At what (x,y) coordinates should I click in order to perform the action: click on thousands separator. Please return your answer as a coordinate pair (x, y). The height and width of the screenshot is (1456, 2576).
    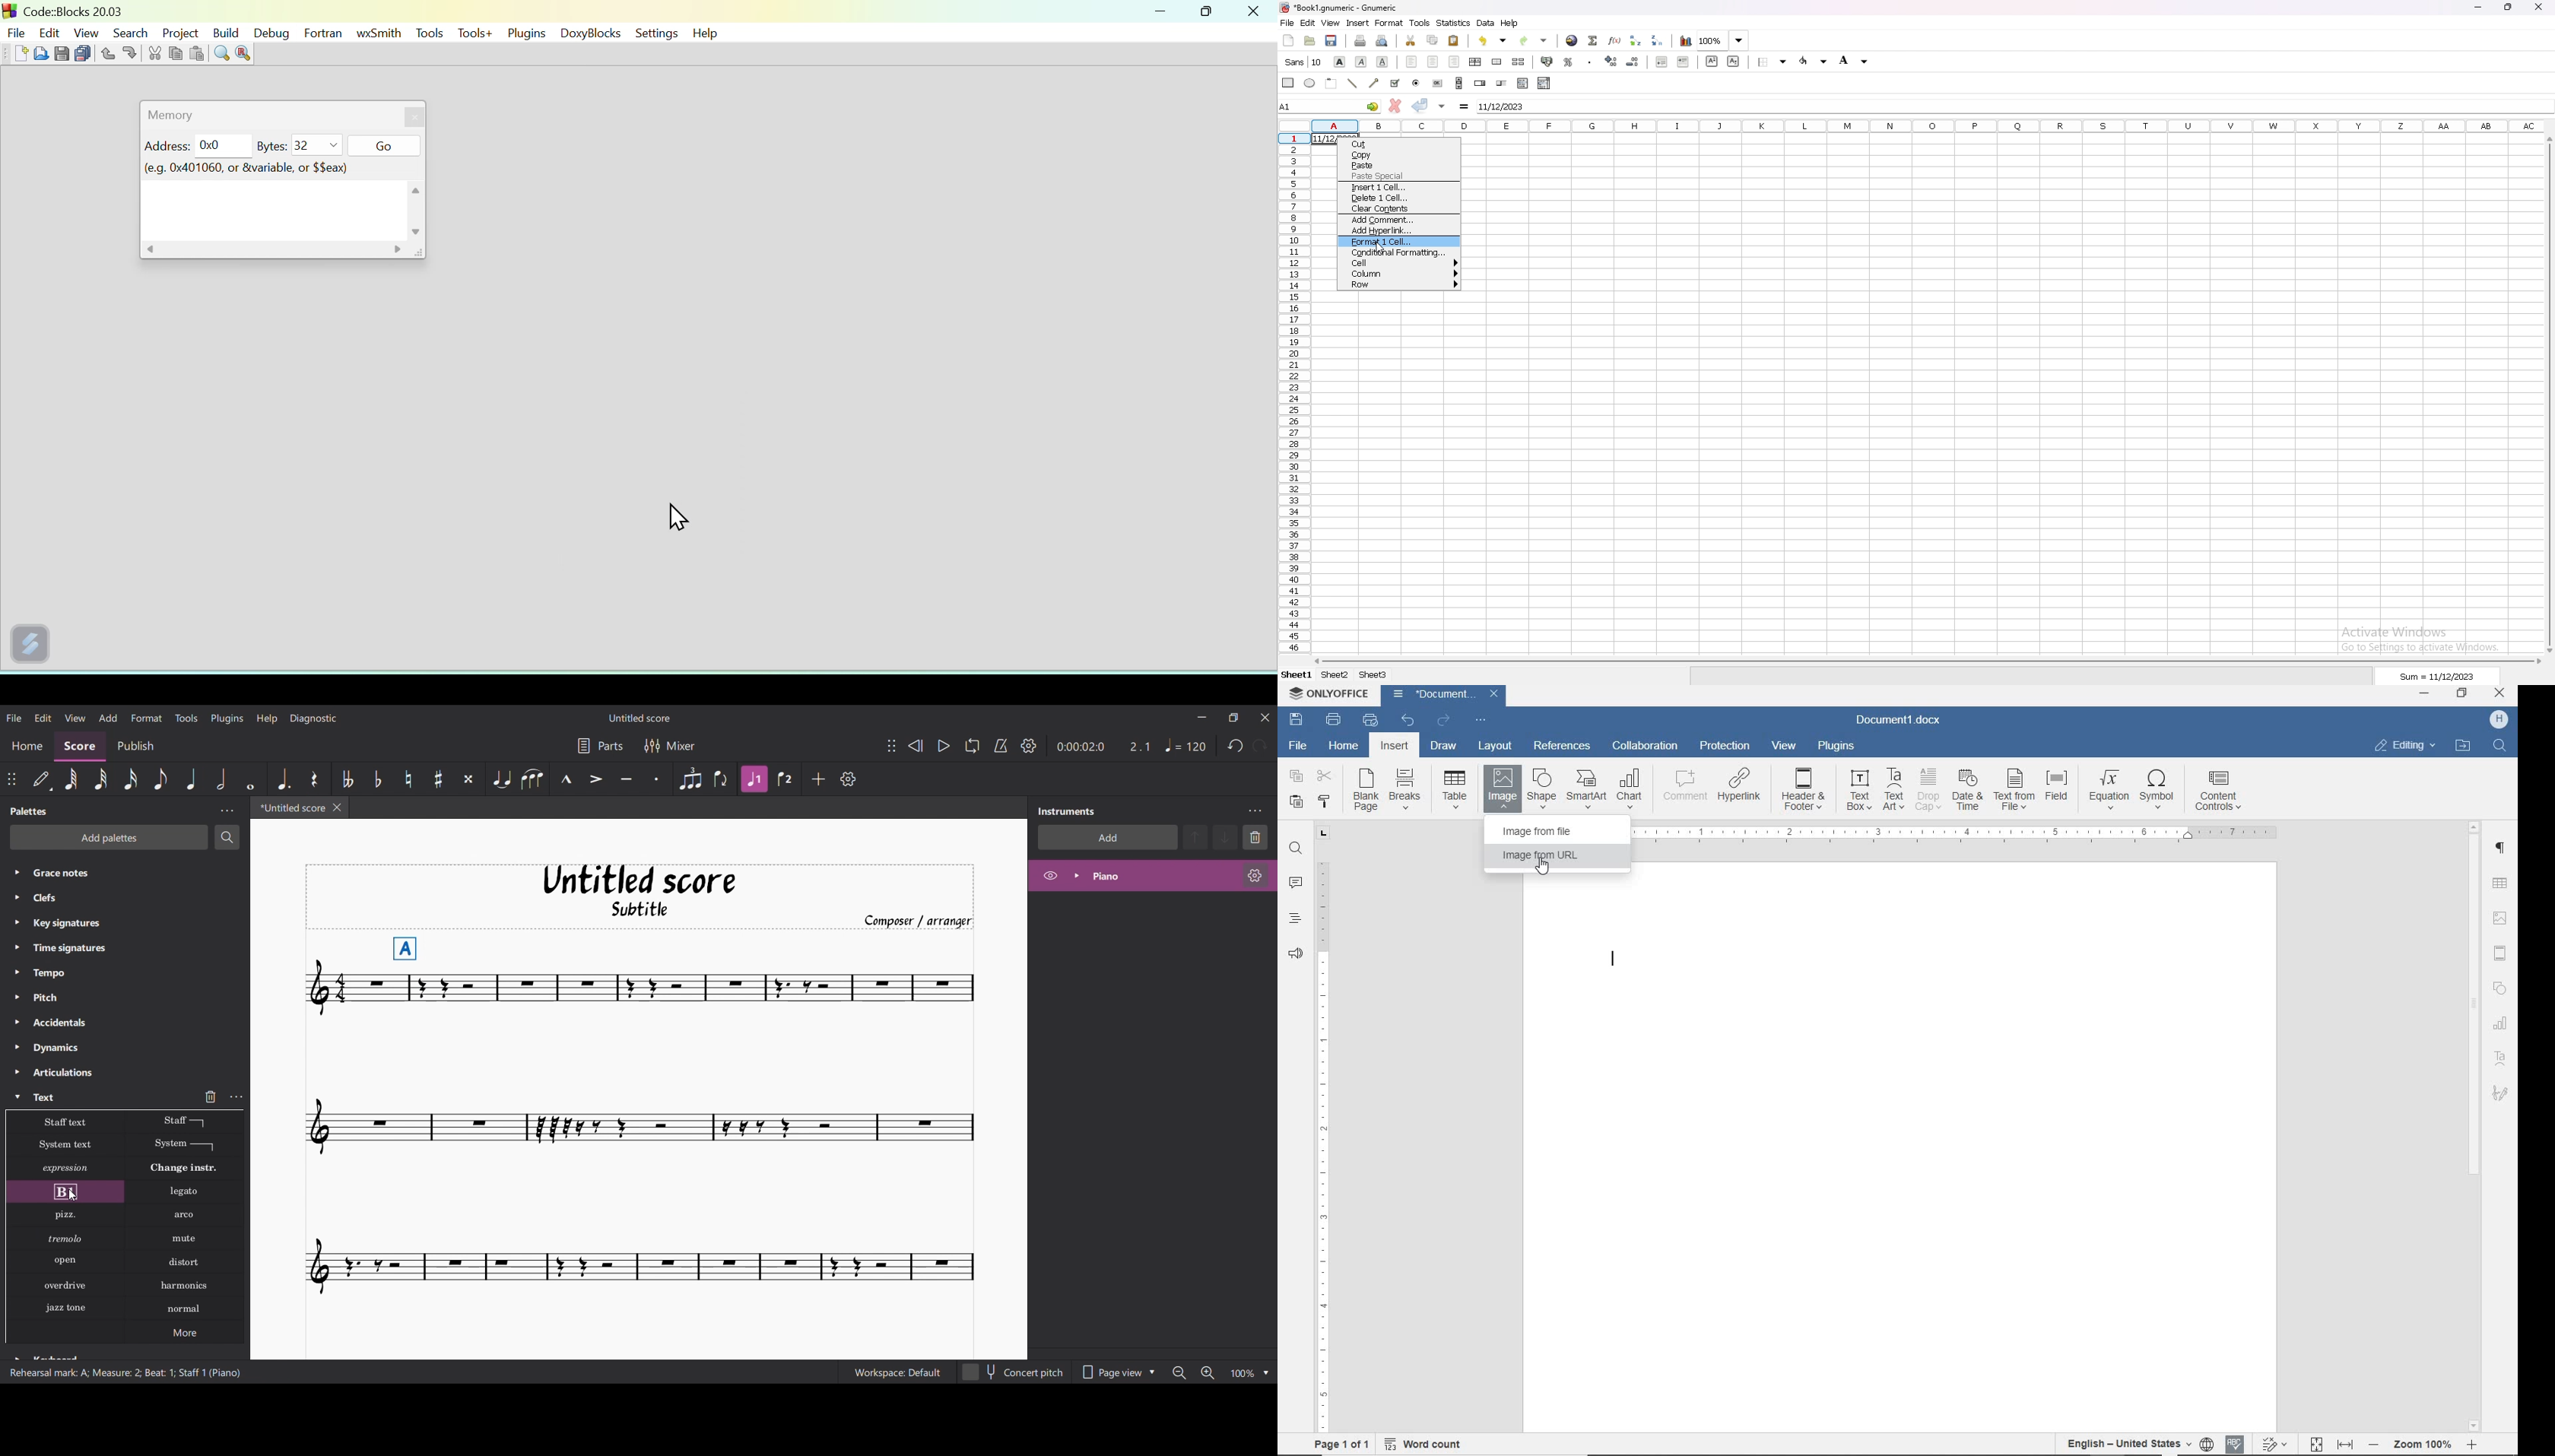
    Looking at the image, I should click on (1590, 61).